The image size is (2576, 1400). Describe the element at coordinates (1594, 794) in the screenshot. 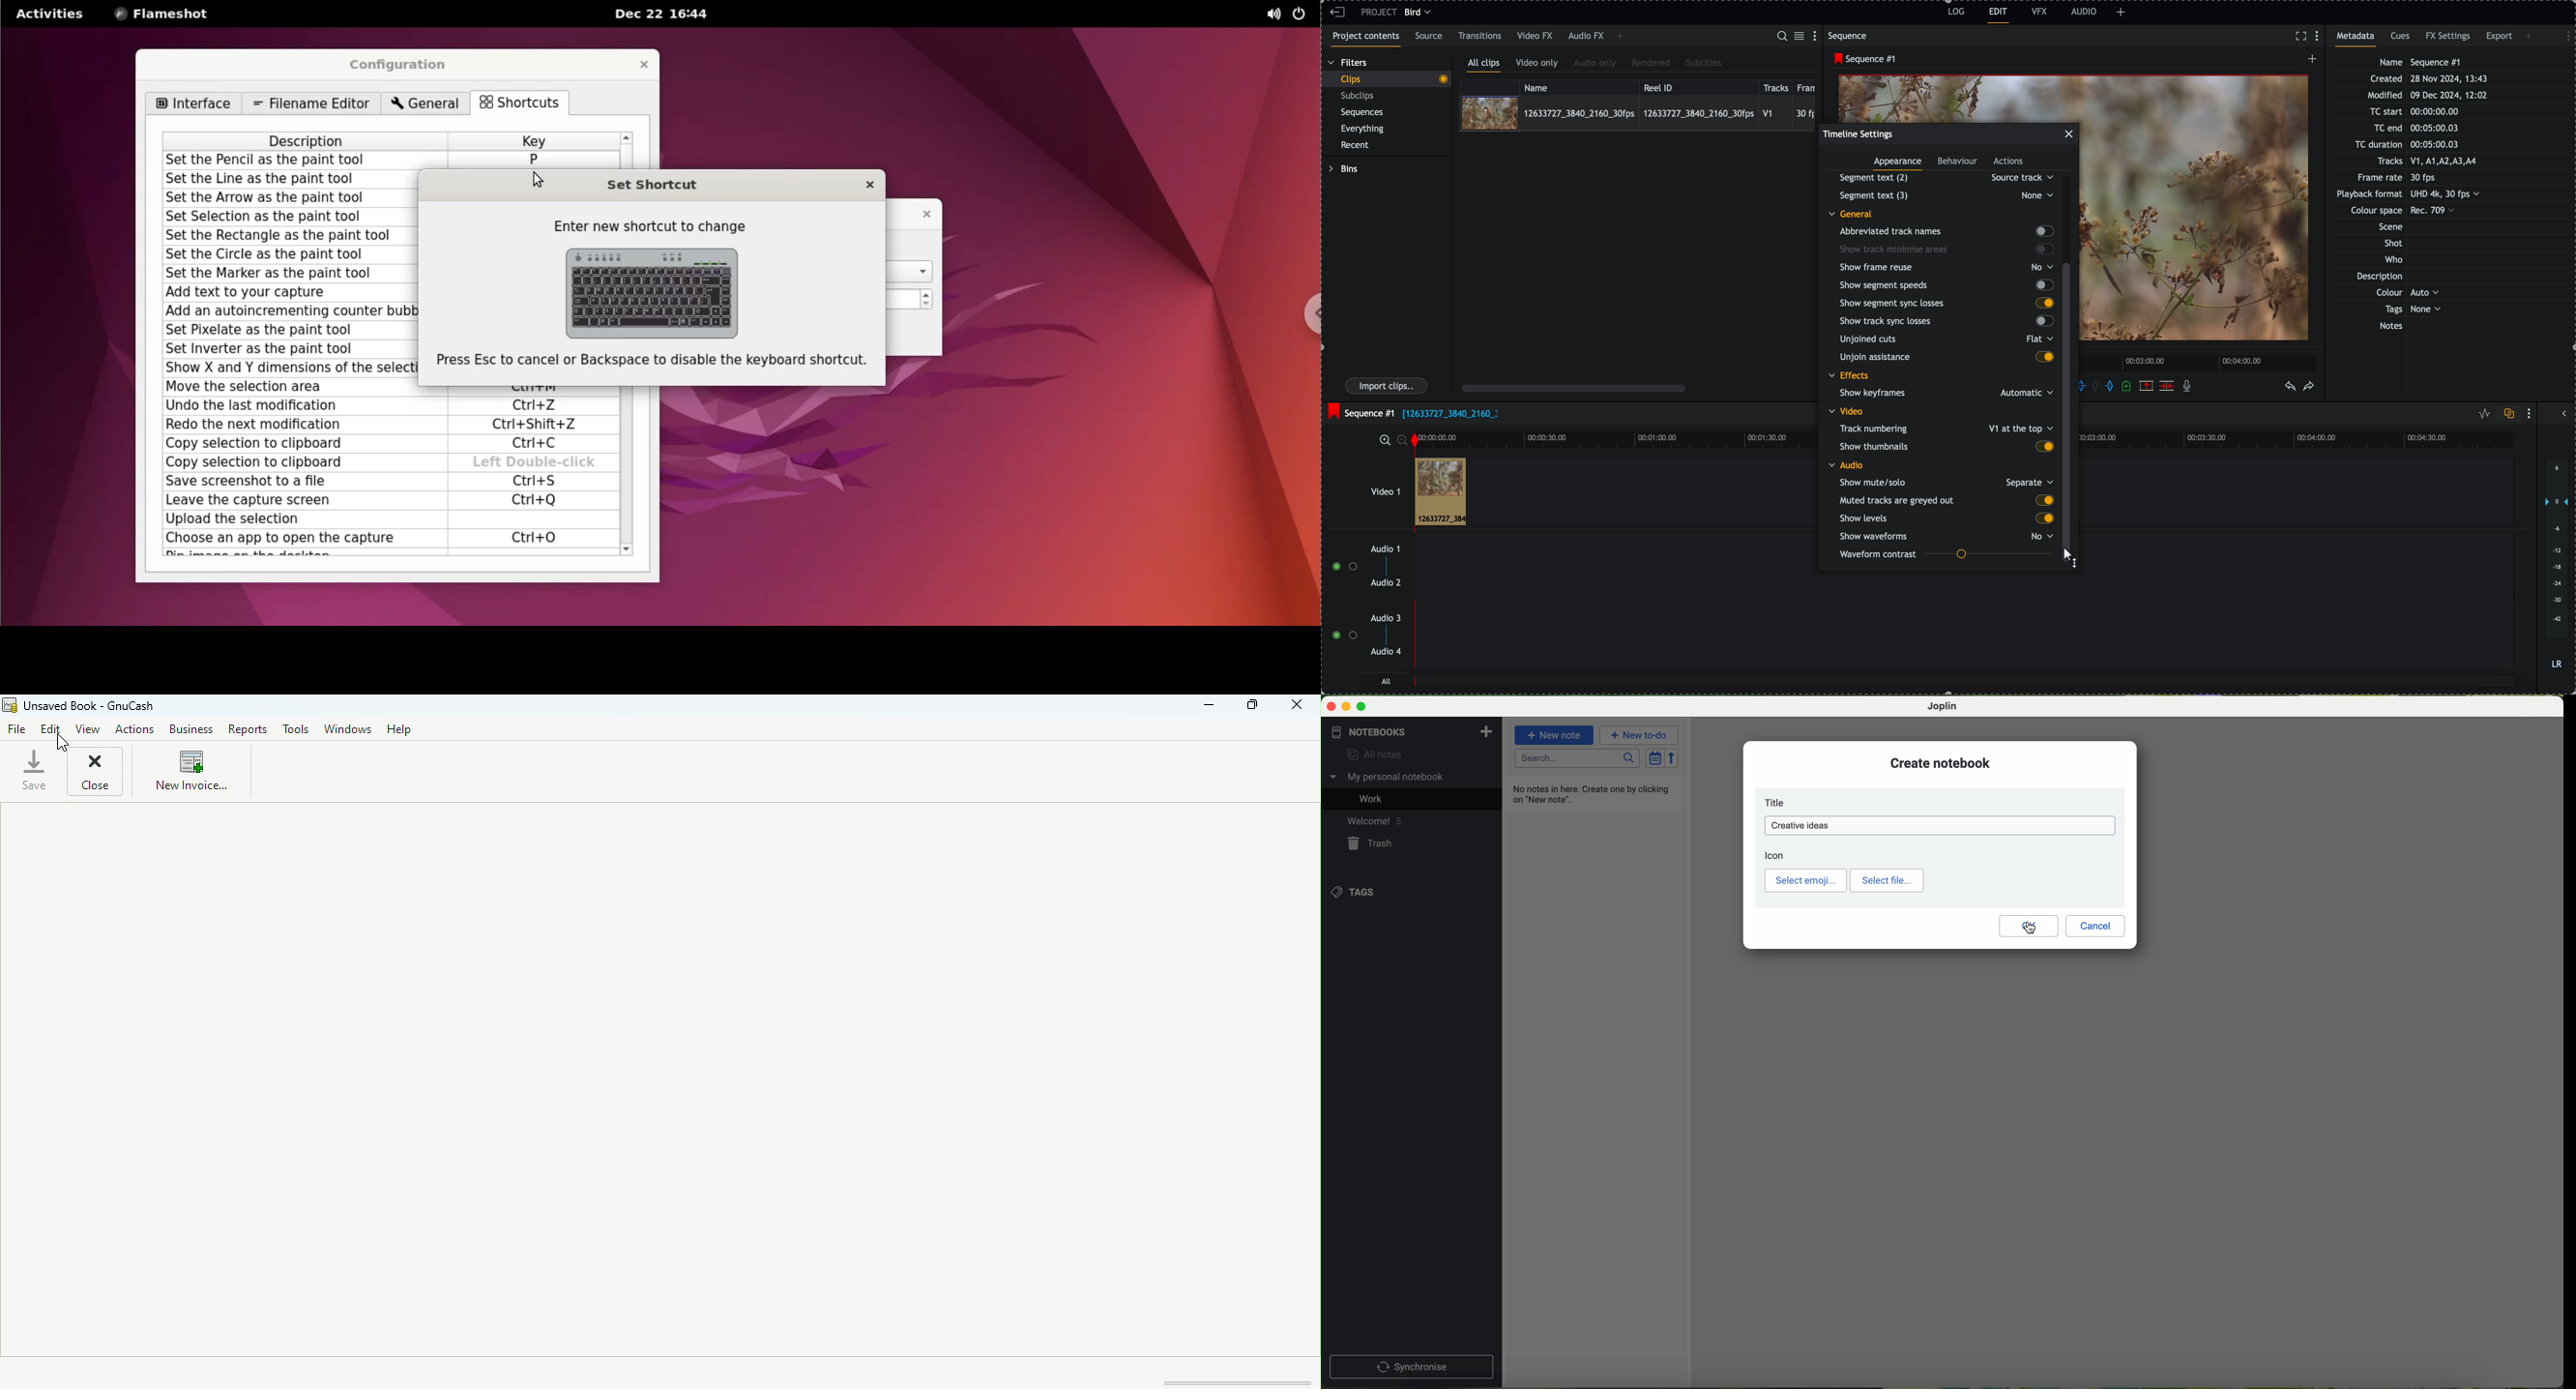

I see `no notes in here. create one by clicking new note` at that location.